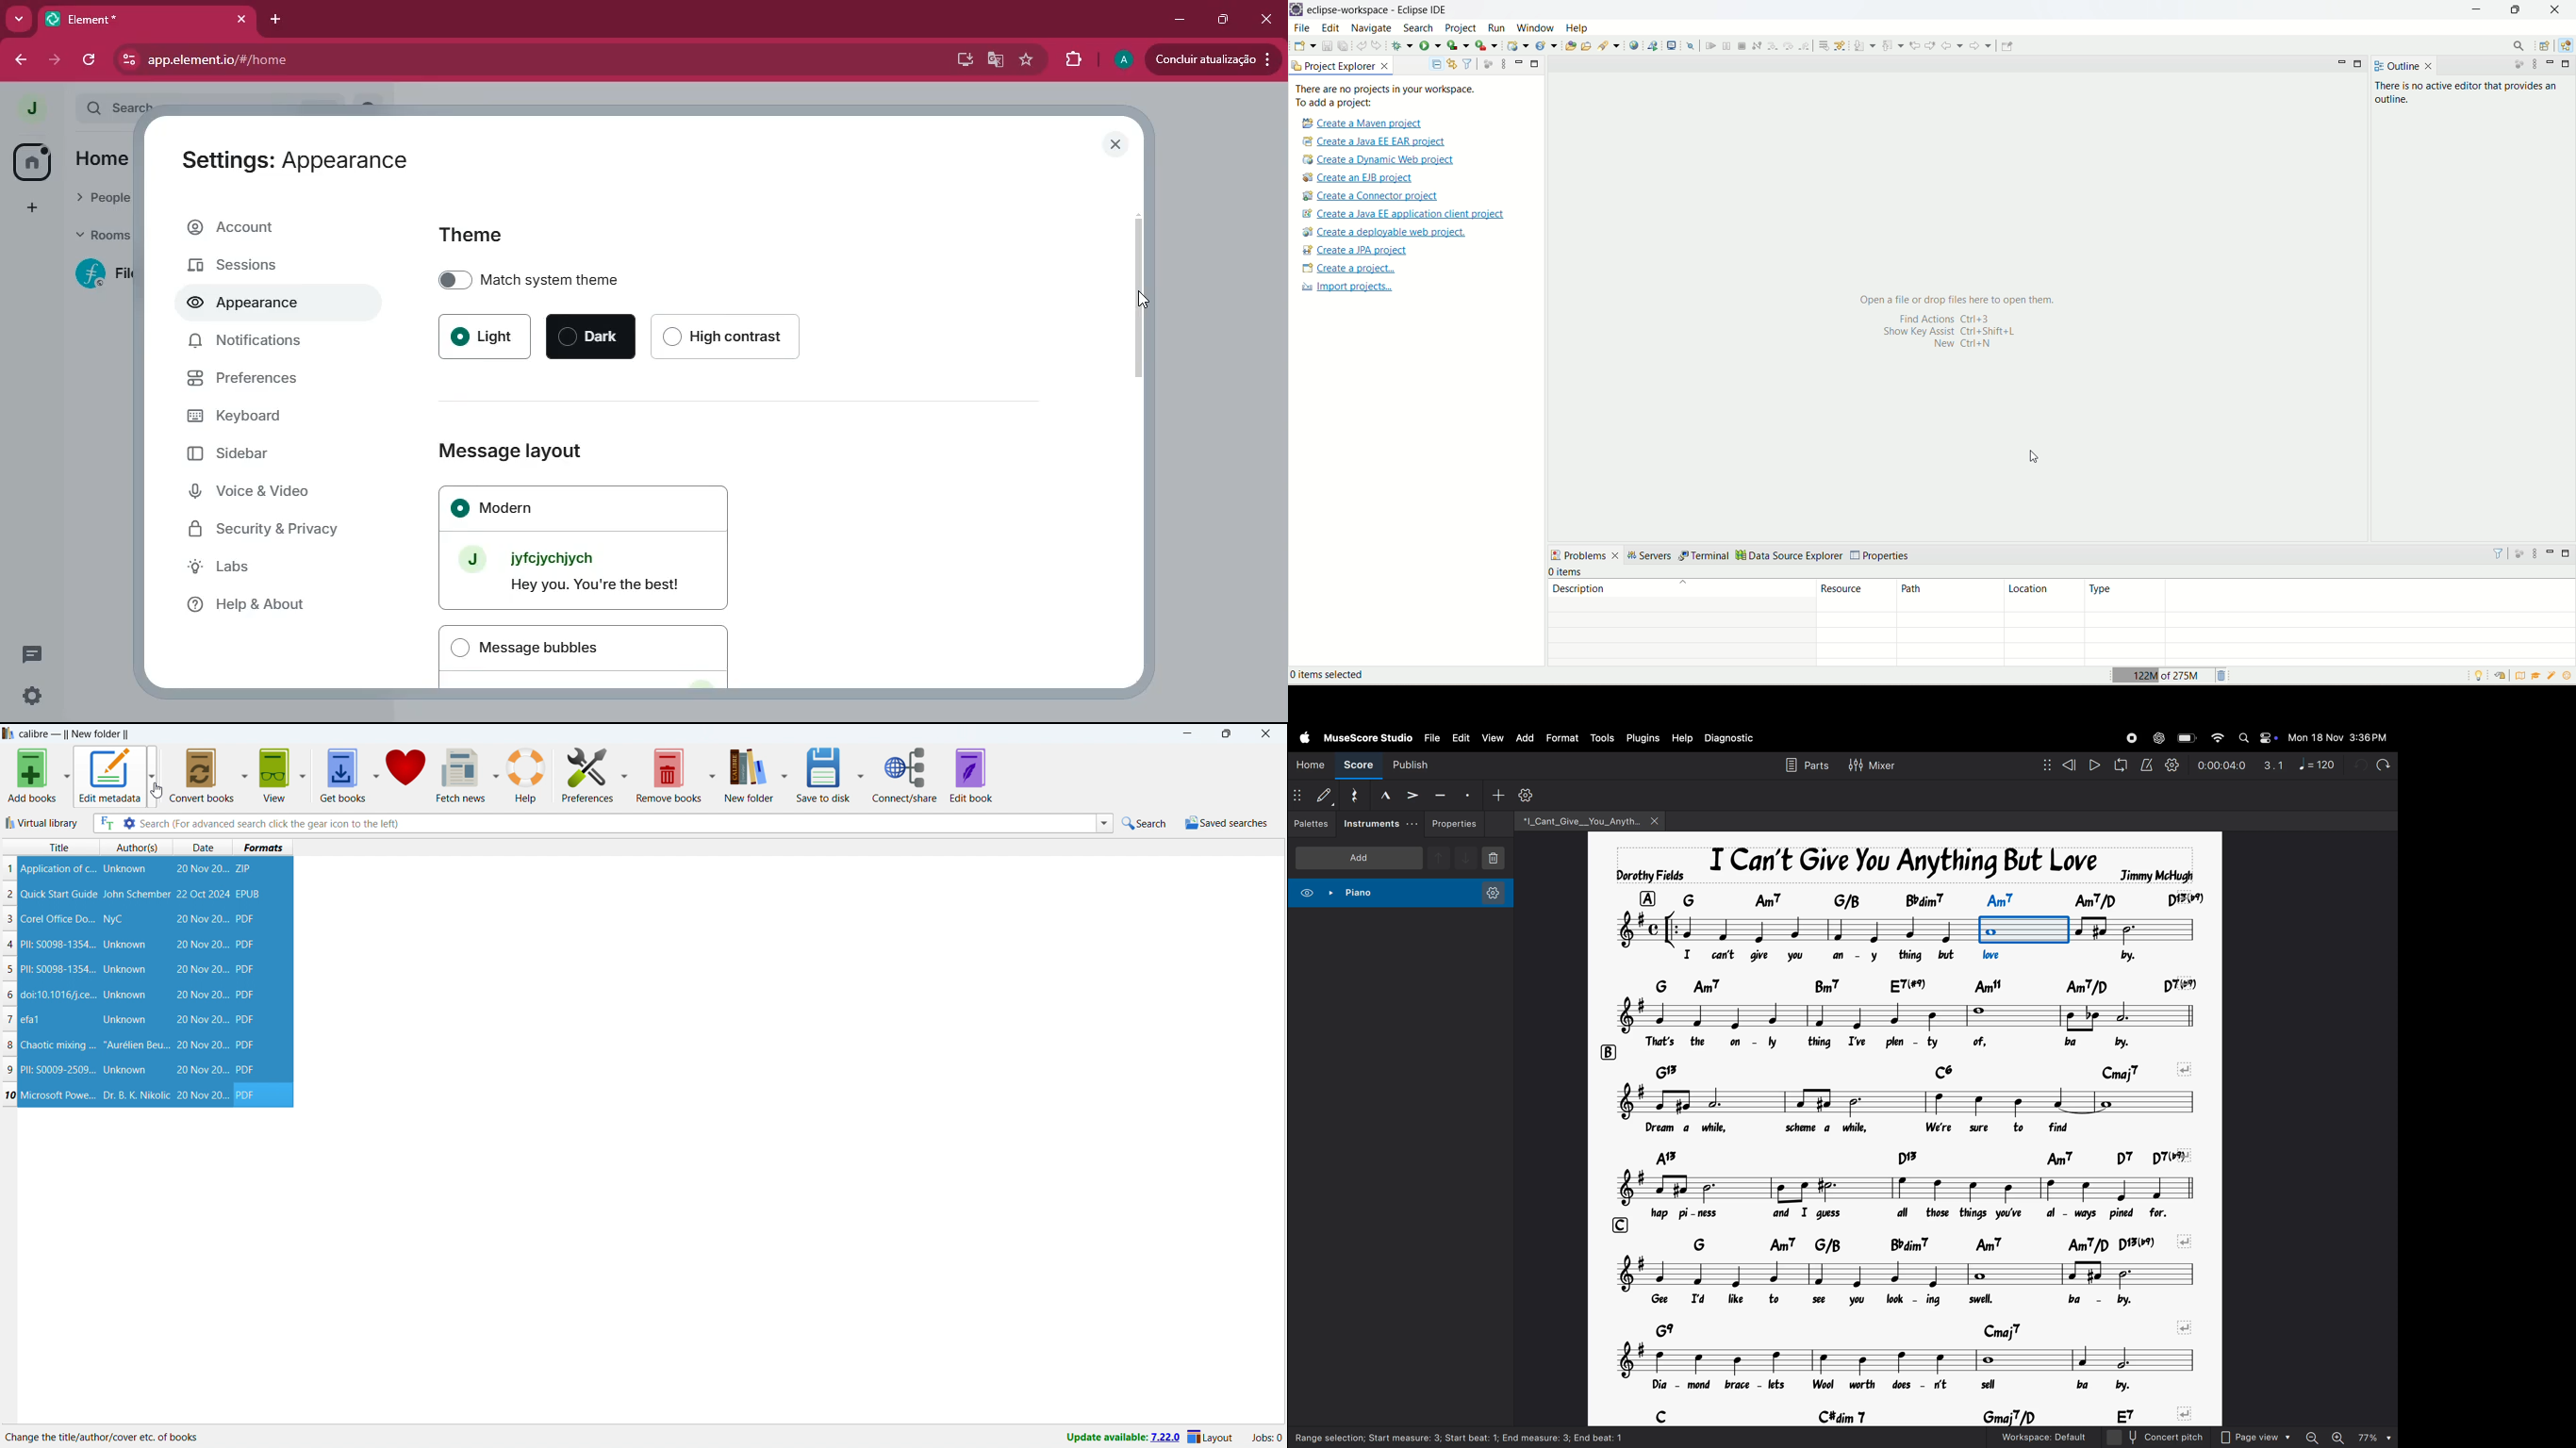  What do you see at coordinates (32, 775) in the screenshot?
I see `add books` at bounding box center [32, 775].